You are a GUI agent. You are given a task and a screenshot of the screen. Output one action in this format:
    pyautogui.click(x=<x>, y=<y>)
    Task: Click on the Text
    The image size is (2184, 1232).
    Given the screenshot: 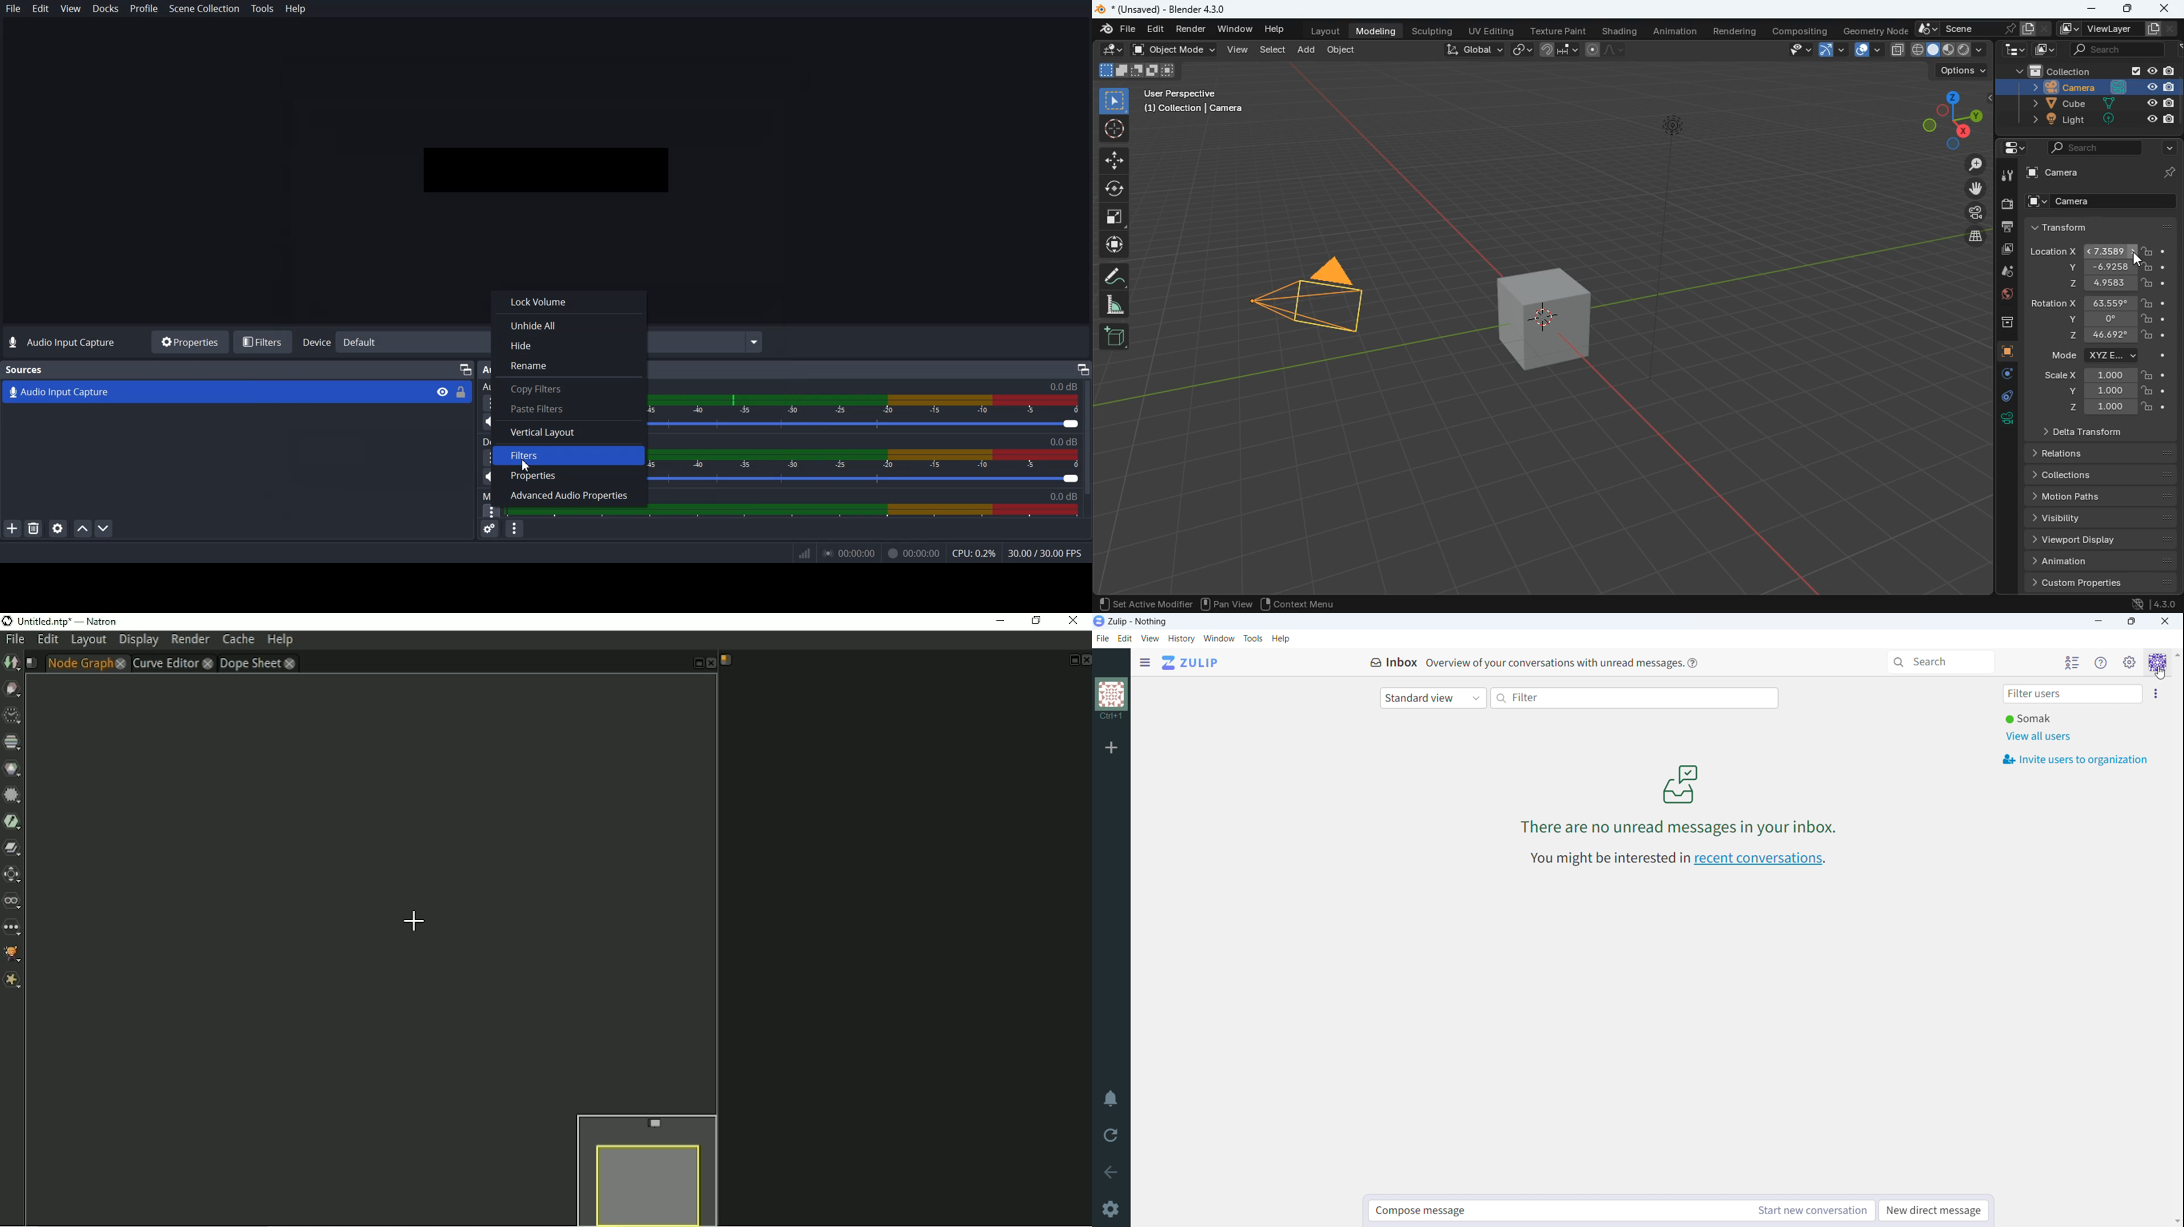 What is the action you would take?
    pyautogui.click(x=25, y=370)
    